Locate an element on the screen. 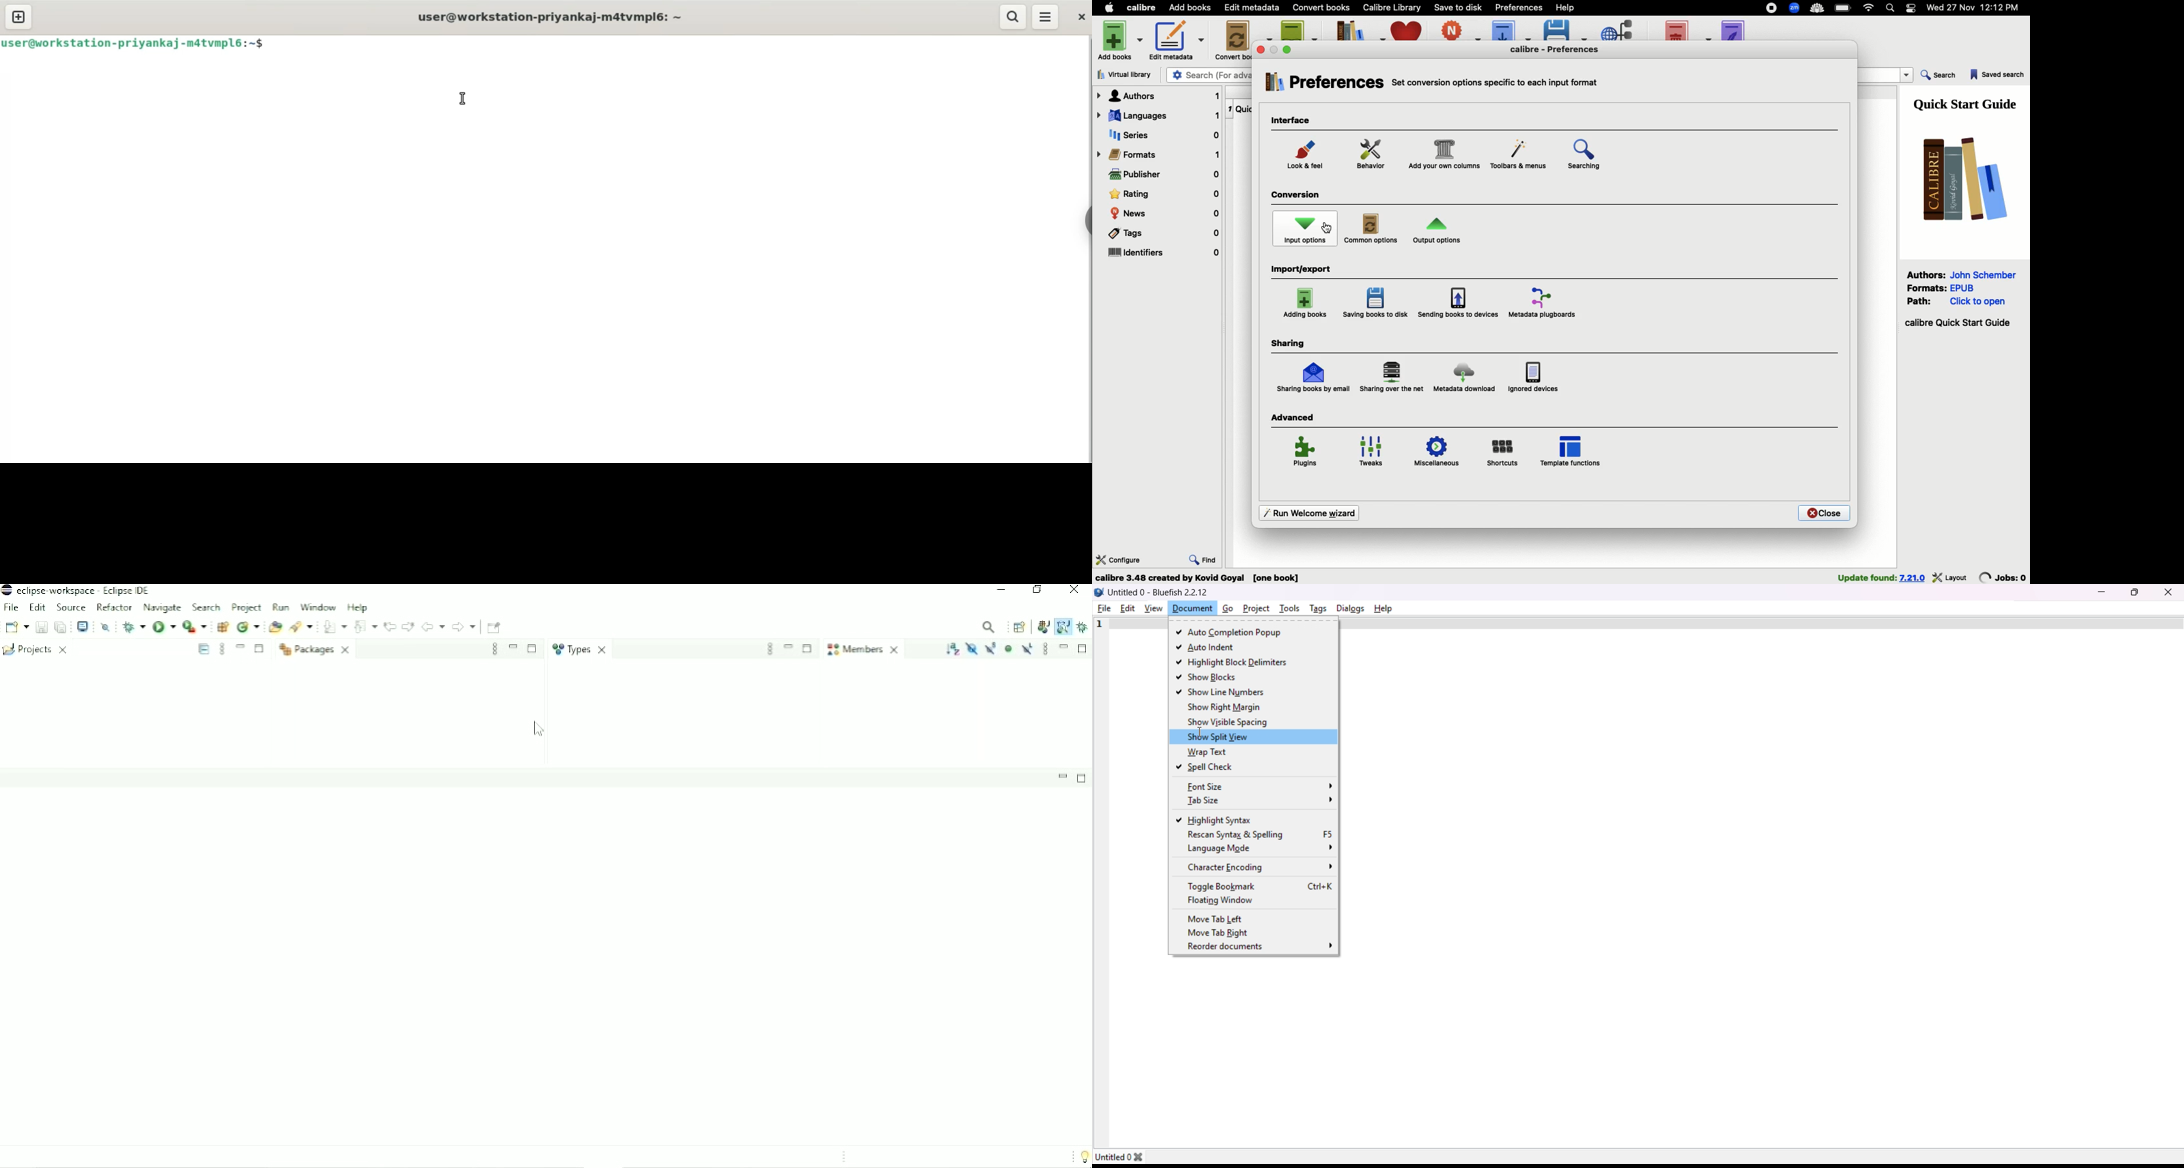 Image resolution: width=2184 pixels, height=1176 pixels. Internet is located at coordinates (1870, 8).